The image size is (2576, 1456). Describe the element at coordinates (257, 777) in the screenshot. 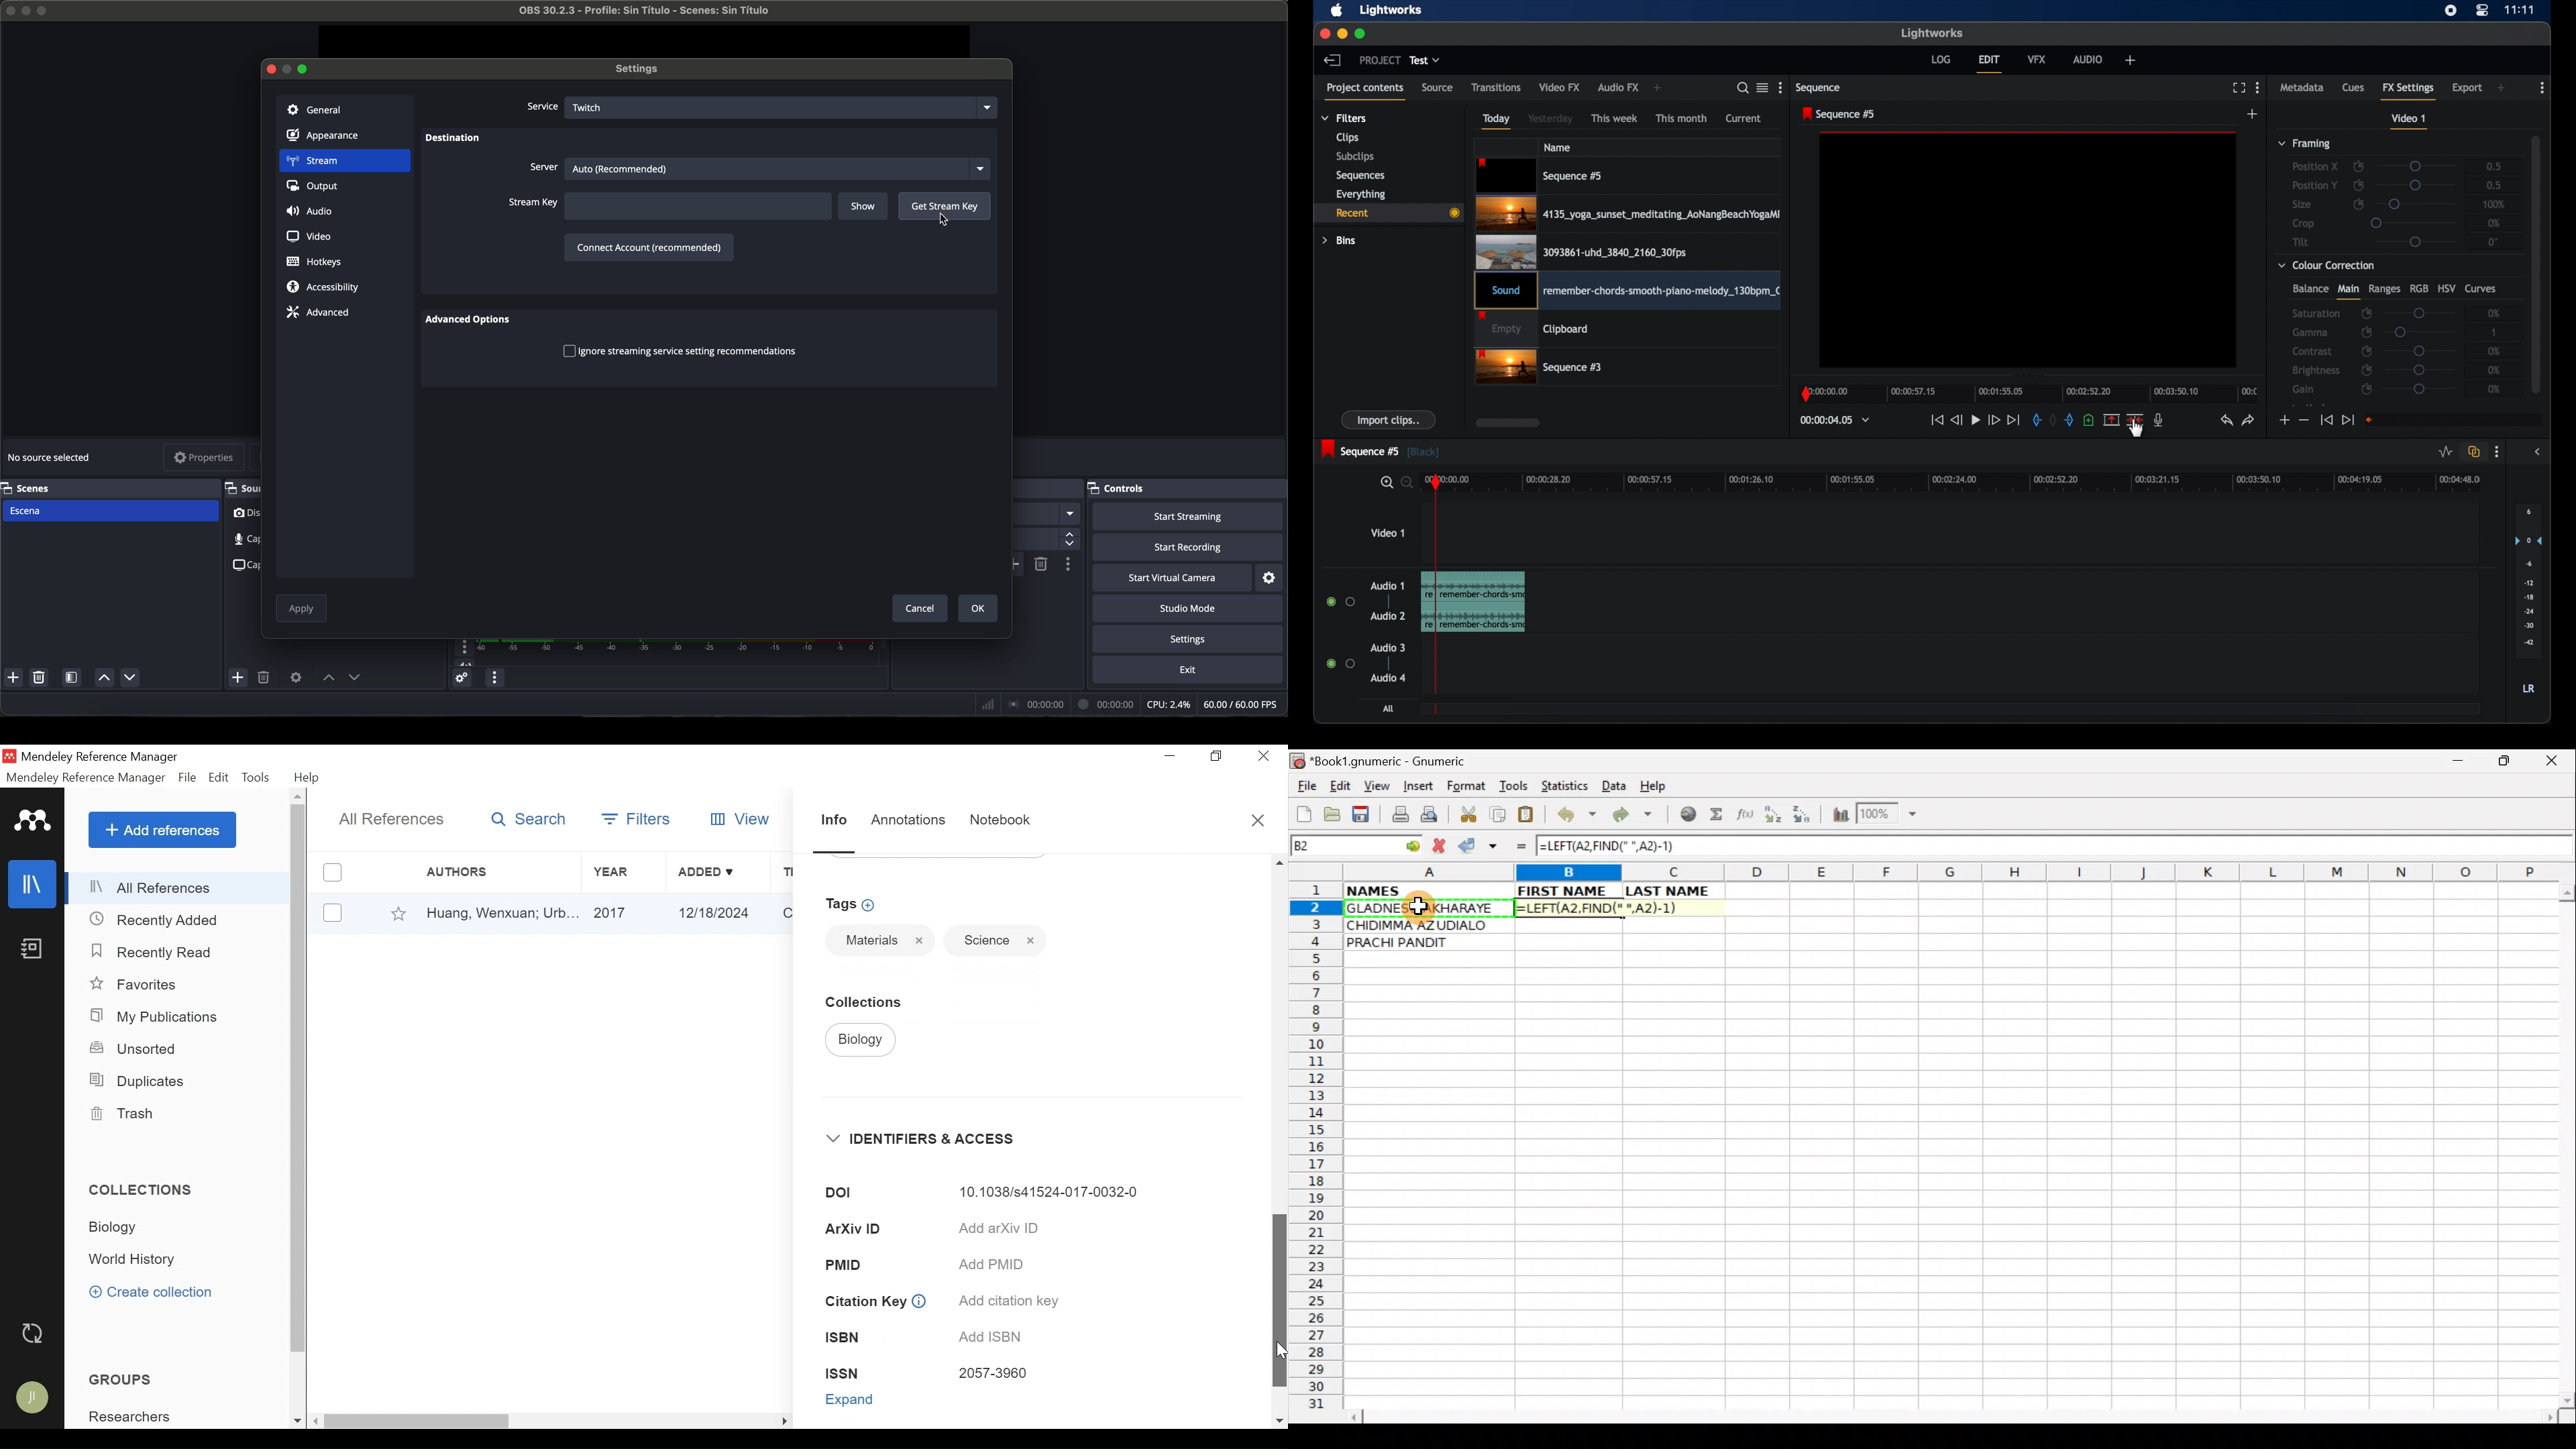

I see `Tools` at that location.